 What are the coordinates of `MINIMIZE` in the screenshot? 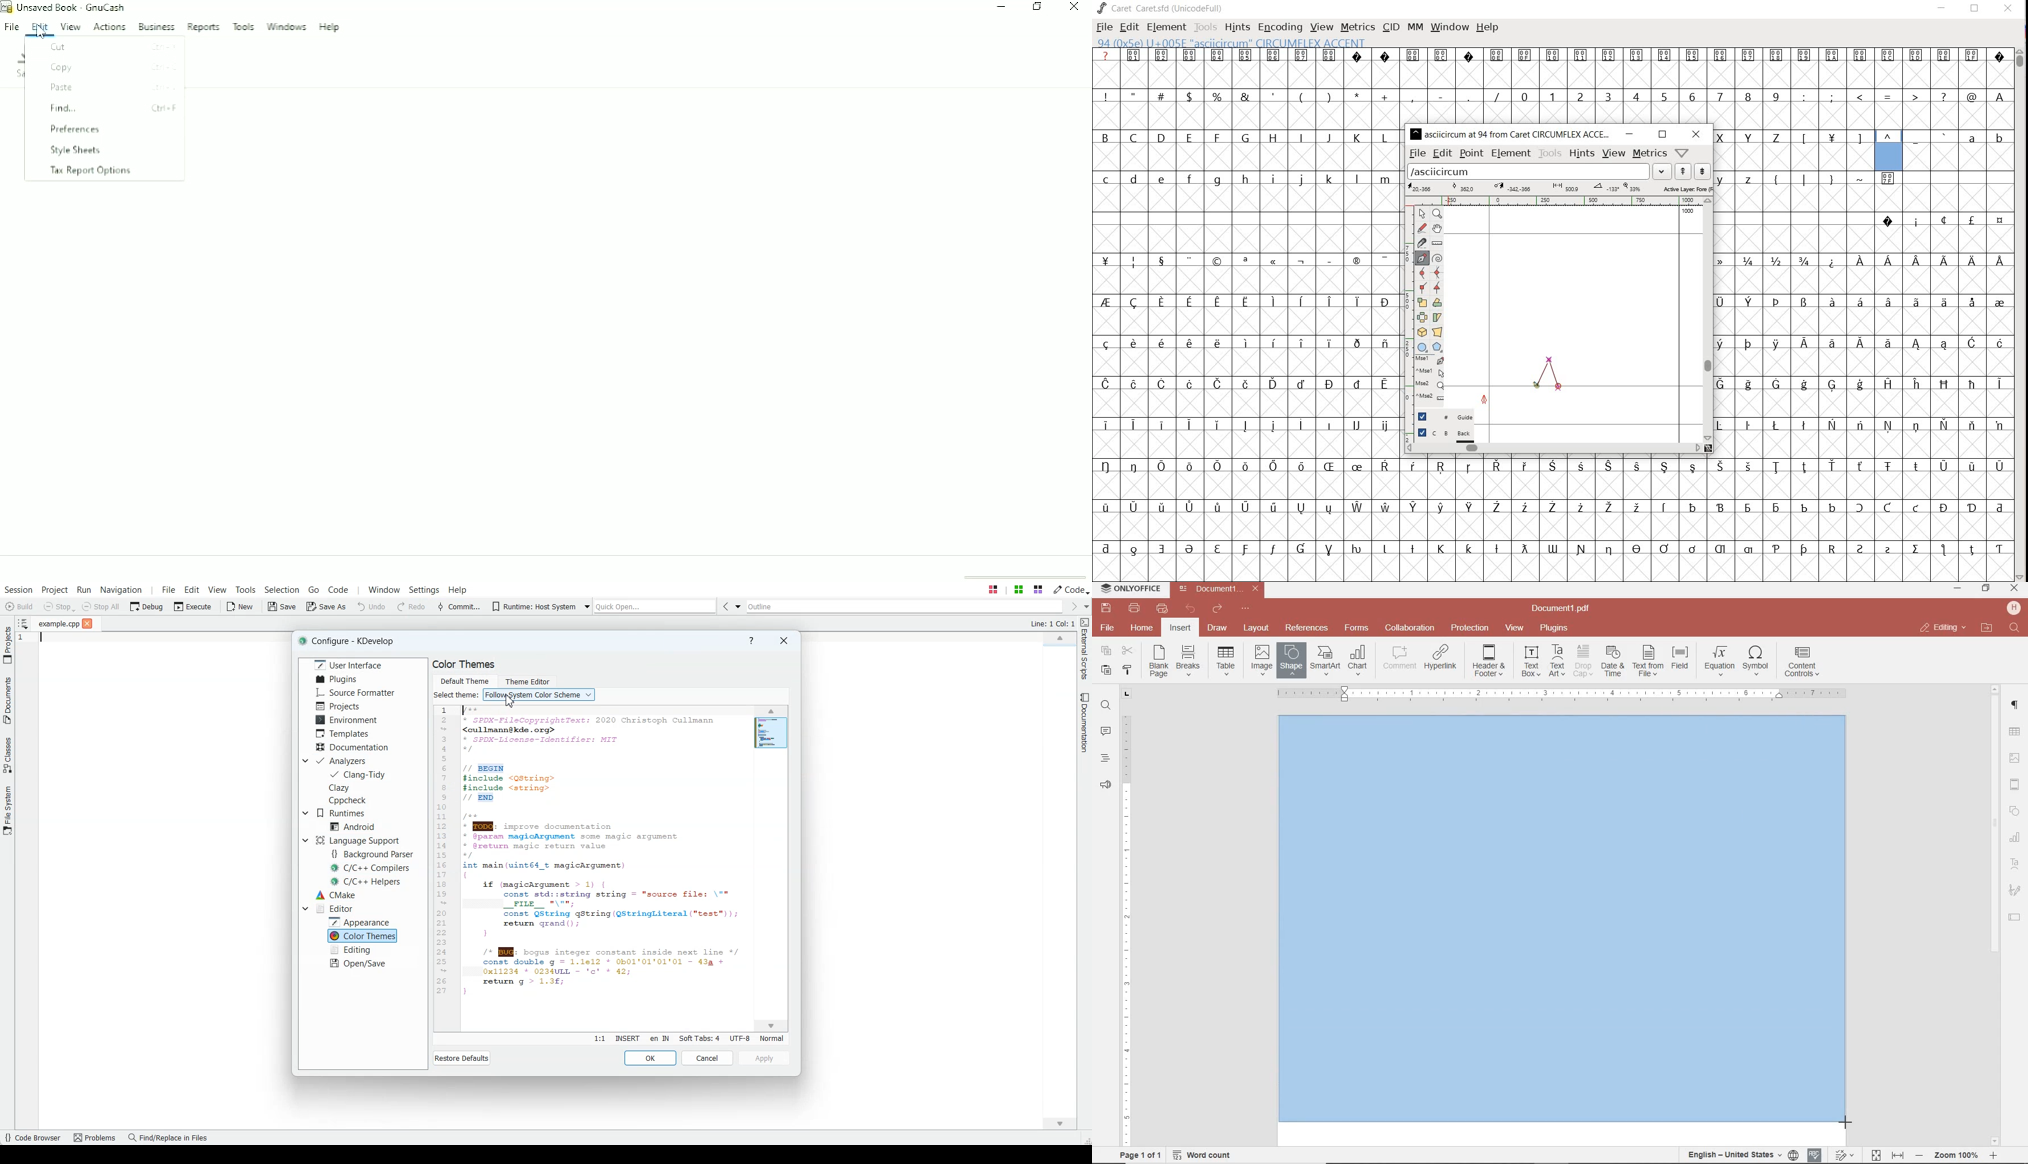 It's located at (1943, 7).